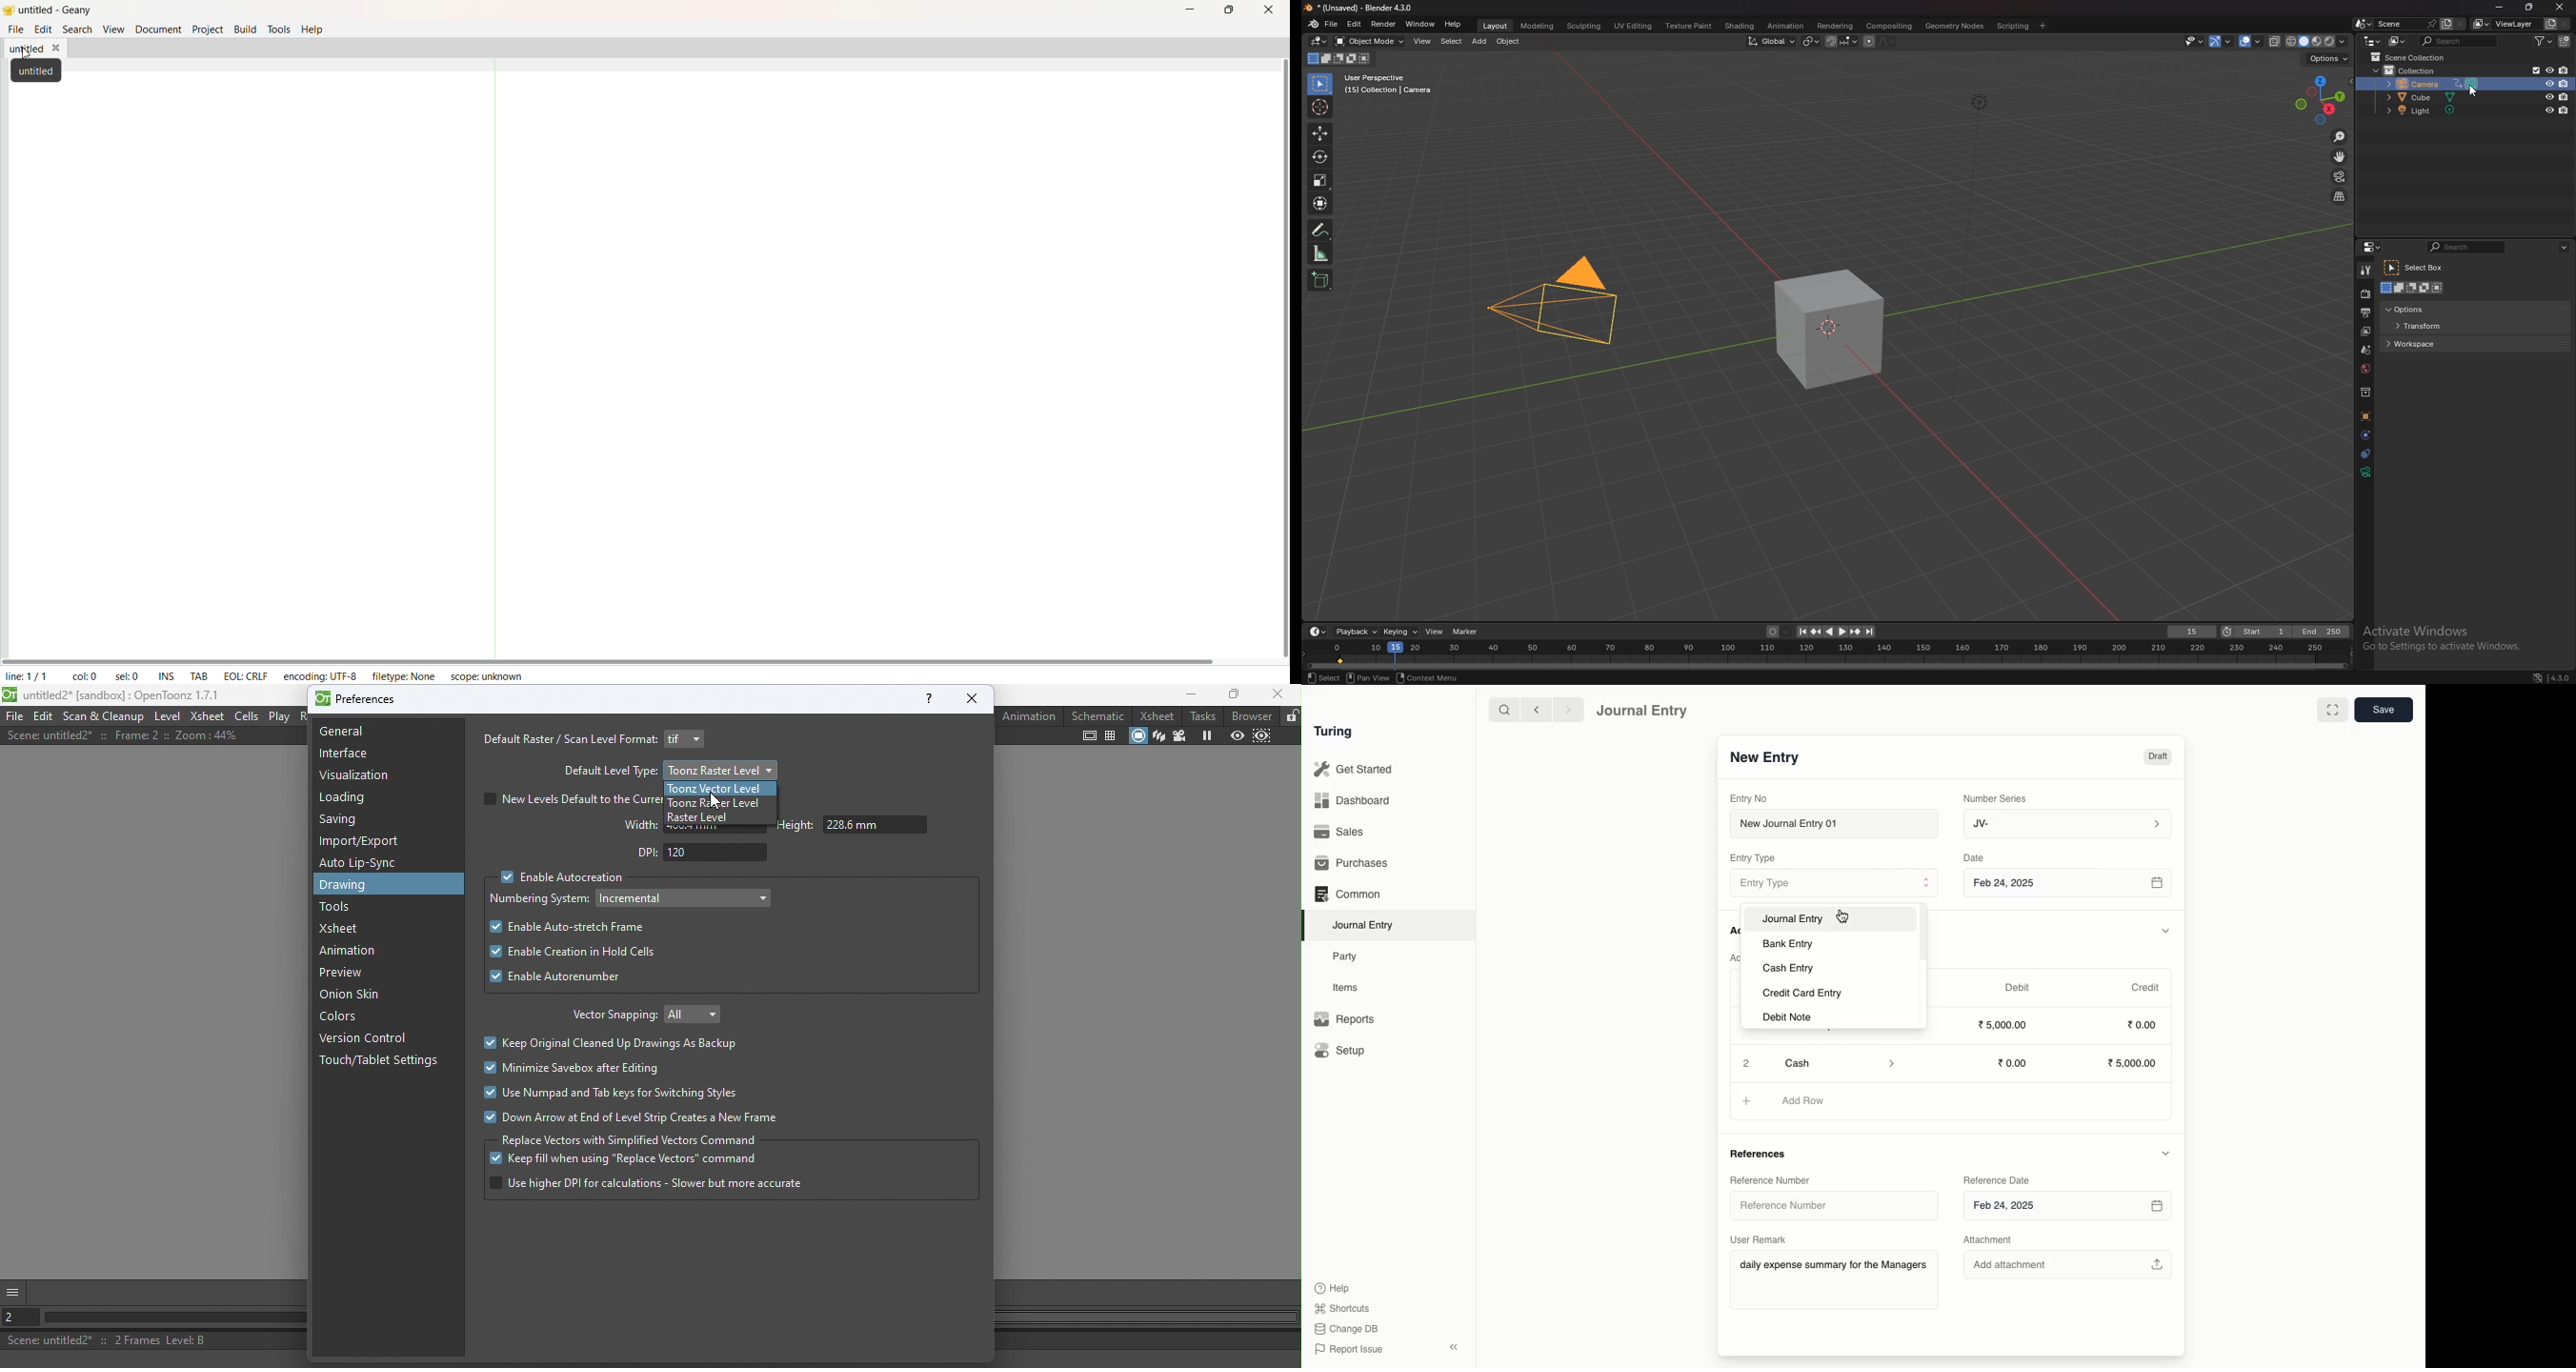  Describe the element at coordinates (2069, 825) in the screenshot. I see `JV-` at that location.